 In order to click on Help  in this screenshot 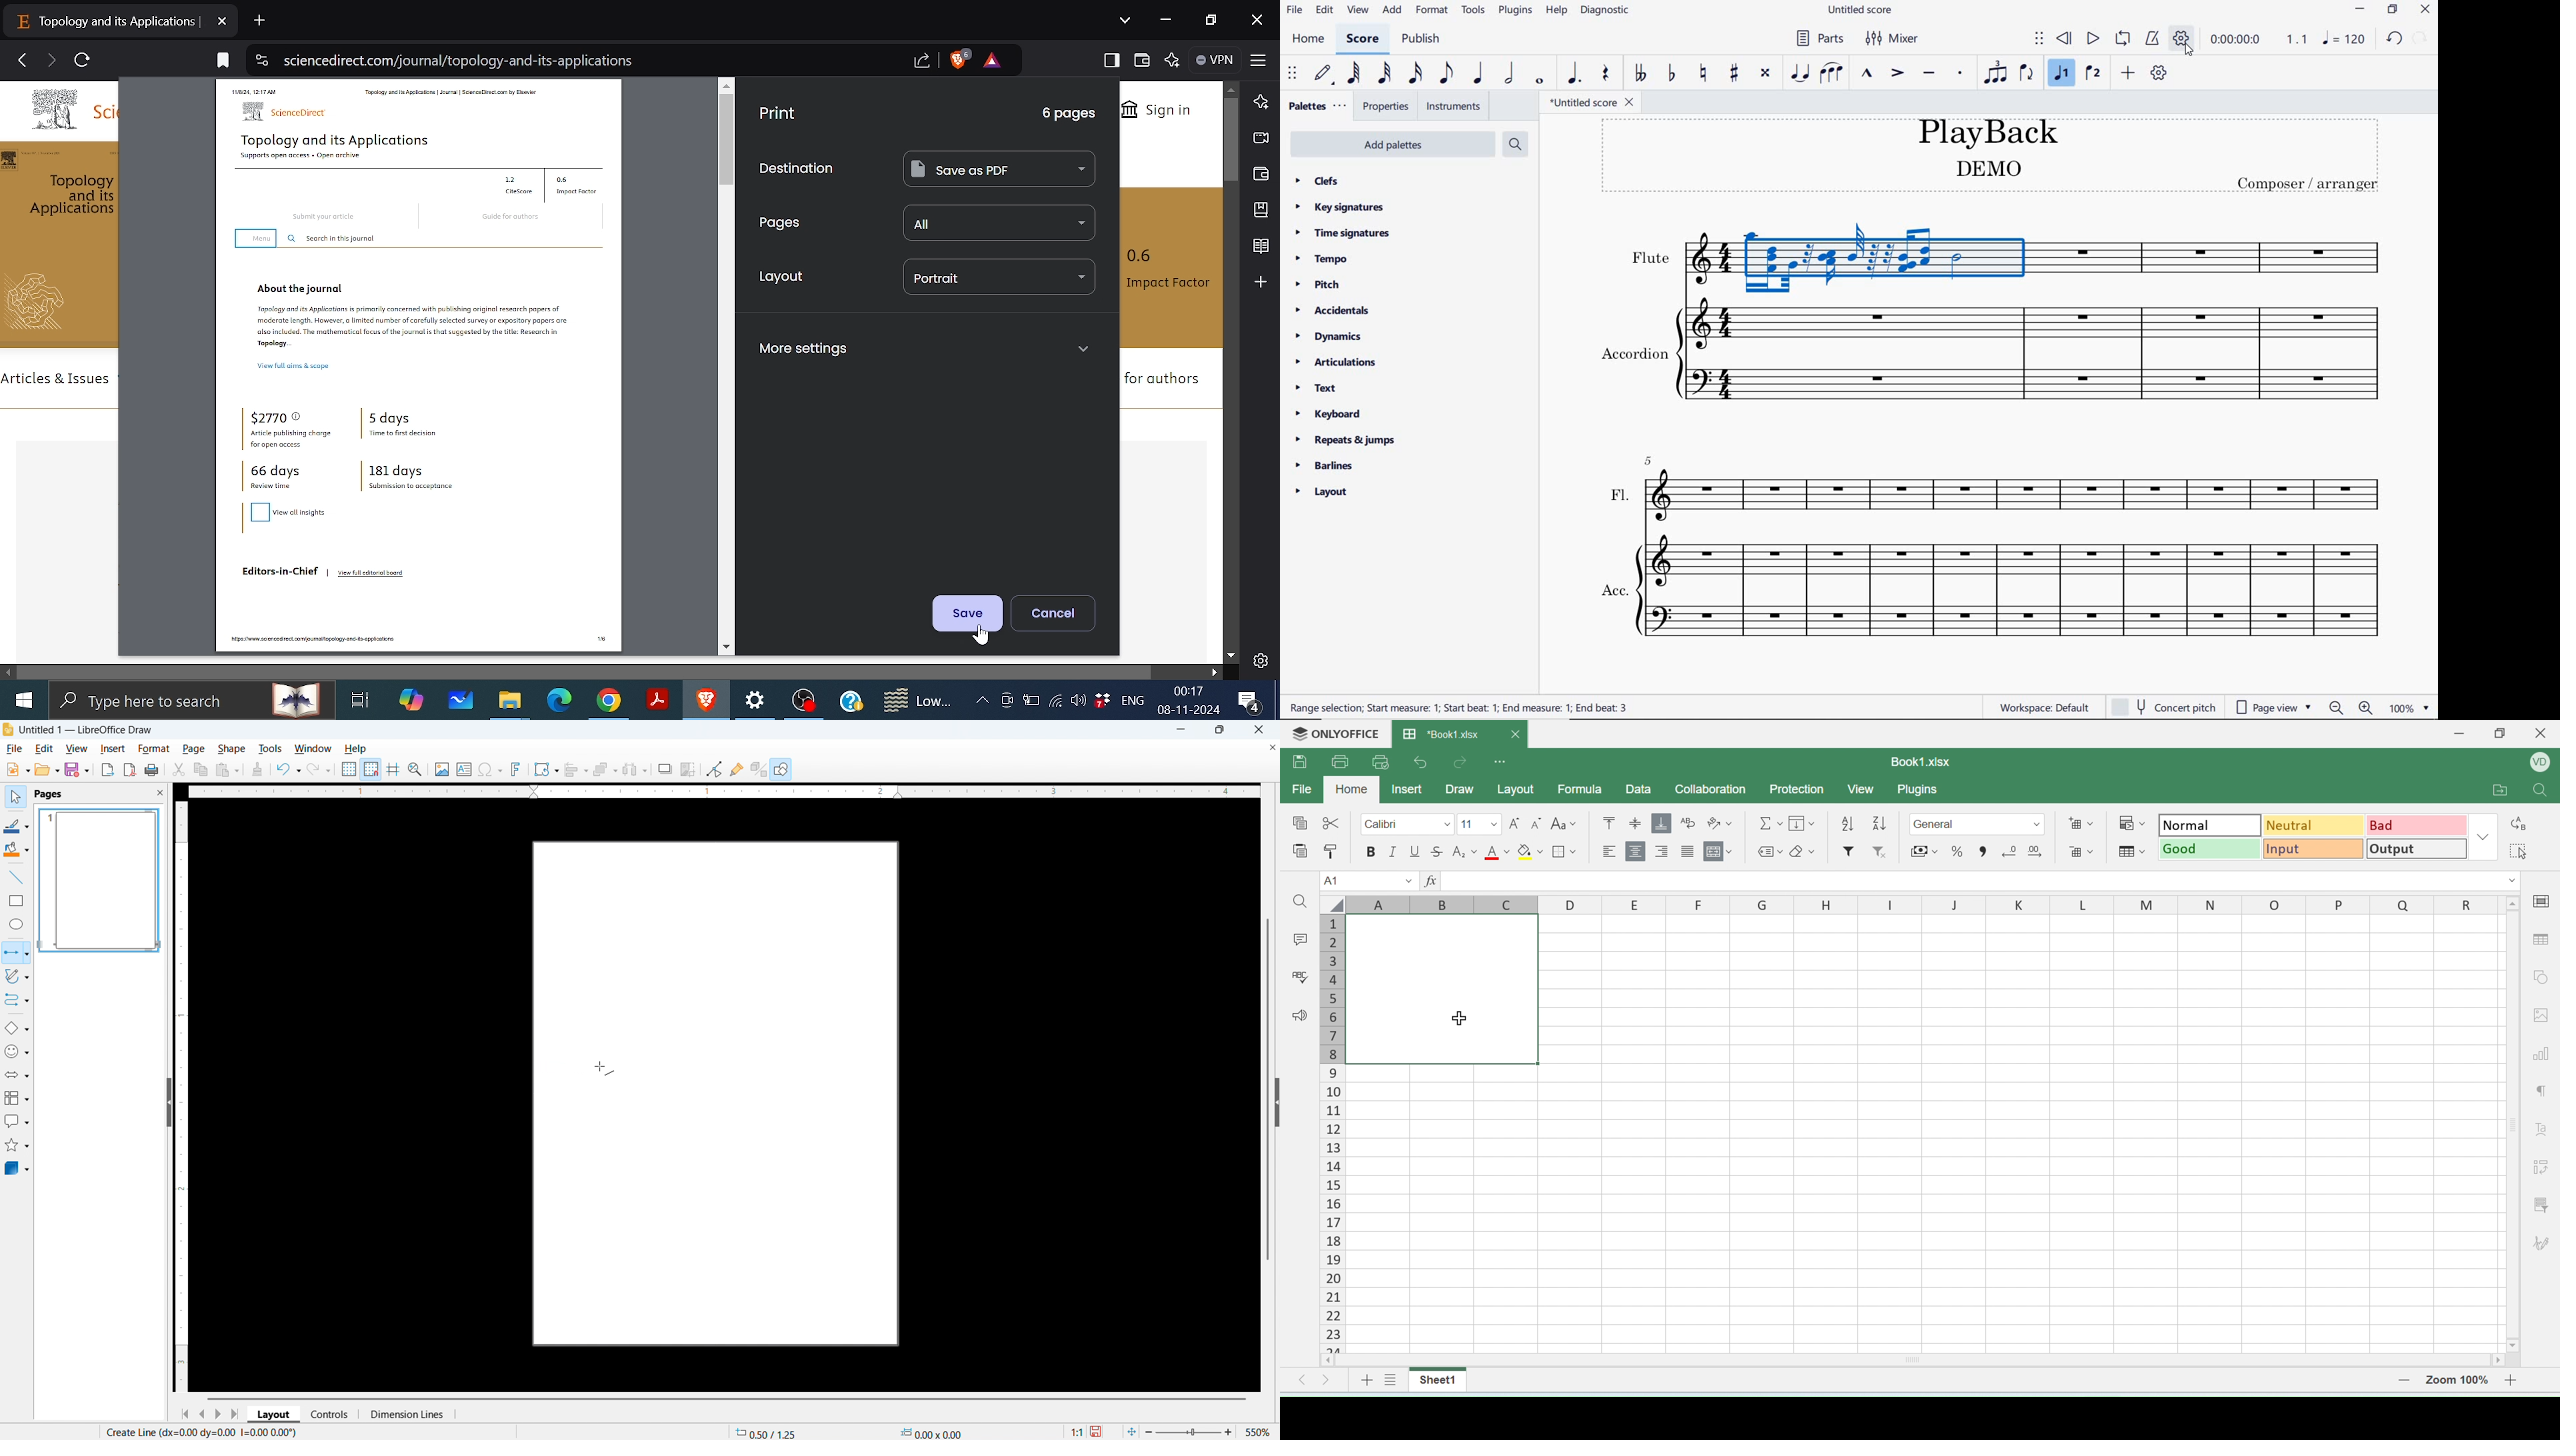, I will do `click(781, 769)`.